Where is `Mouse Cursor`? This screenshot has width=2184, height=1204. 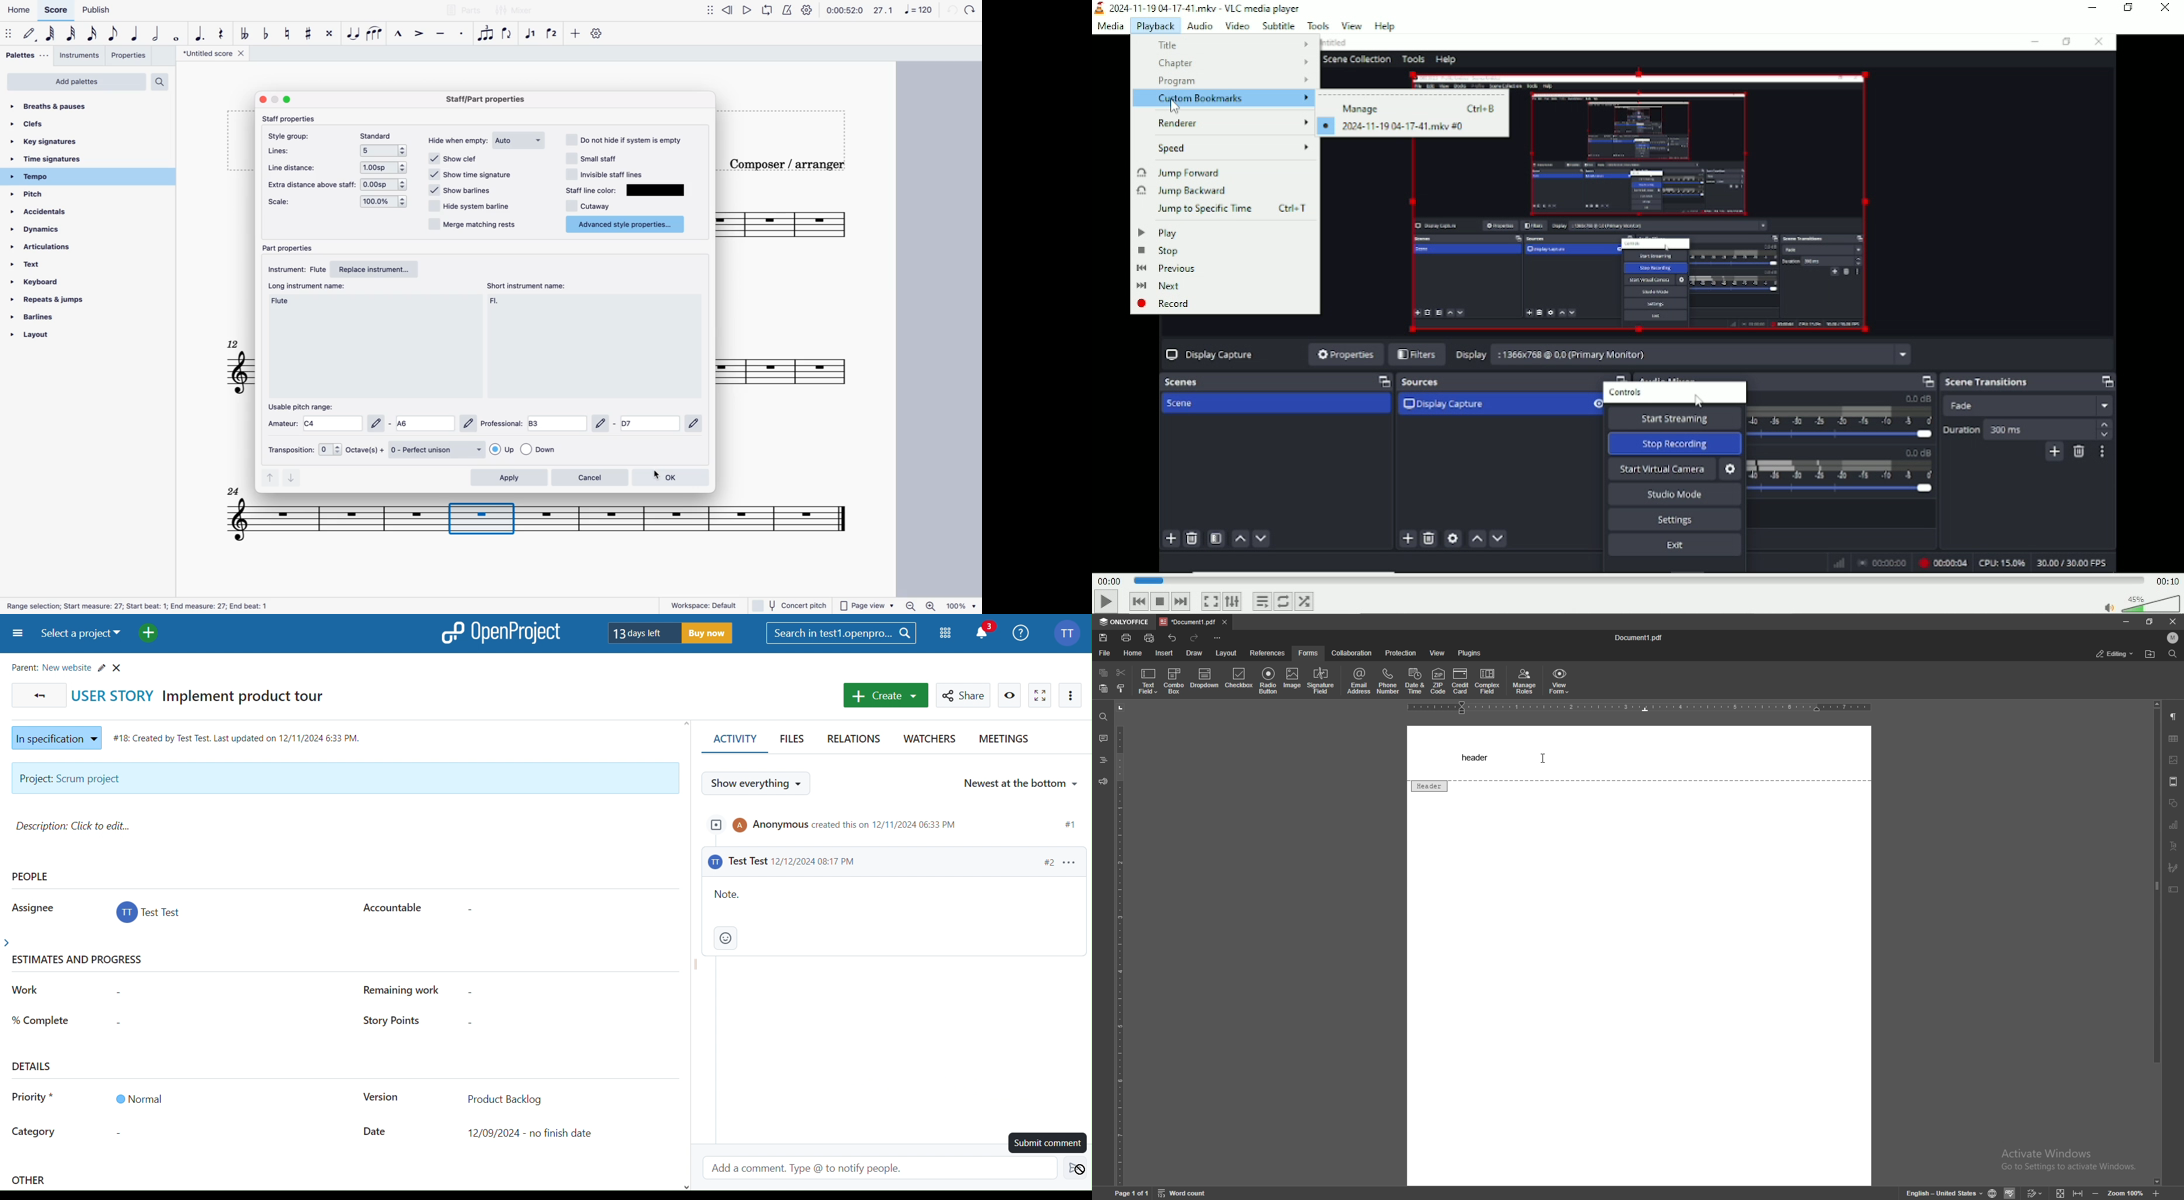
Mouse Cursor is located at coordinates (1174, 107).